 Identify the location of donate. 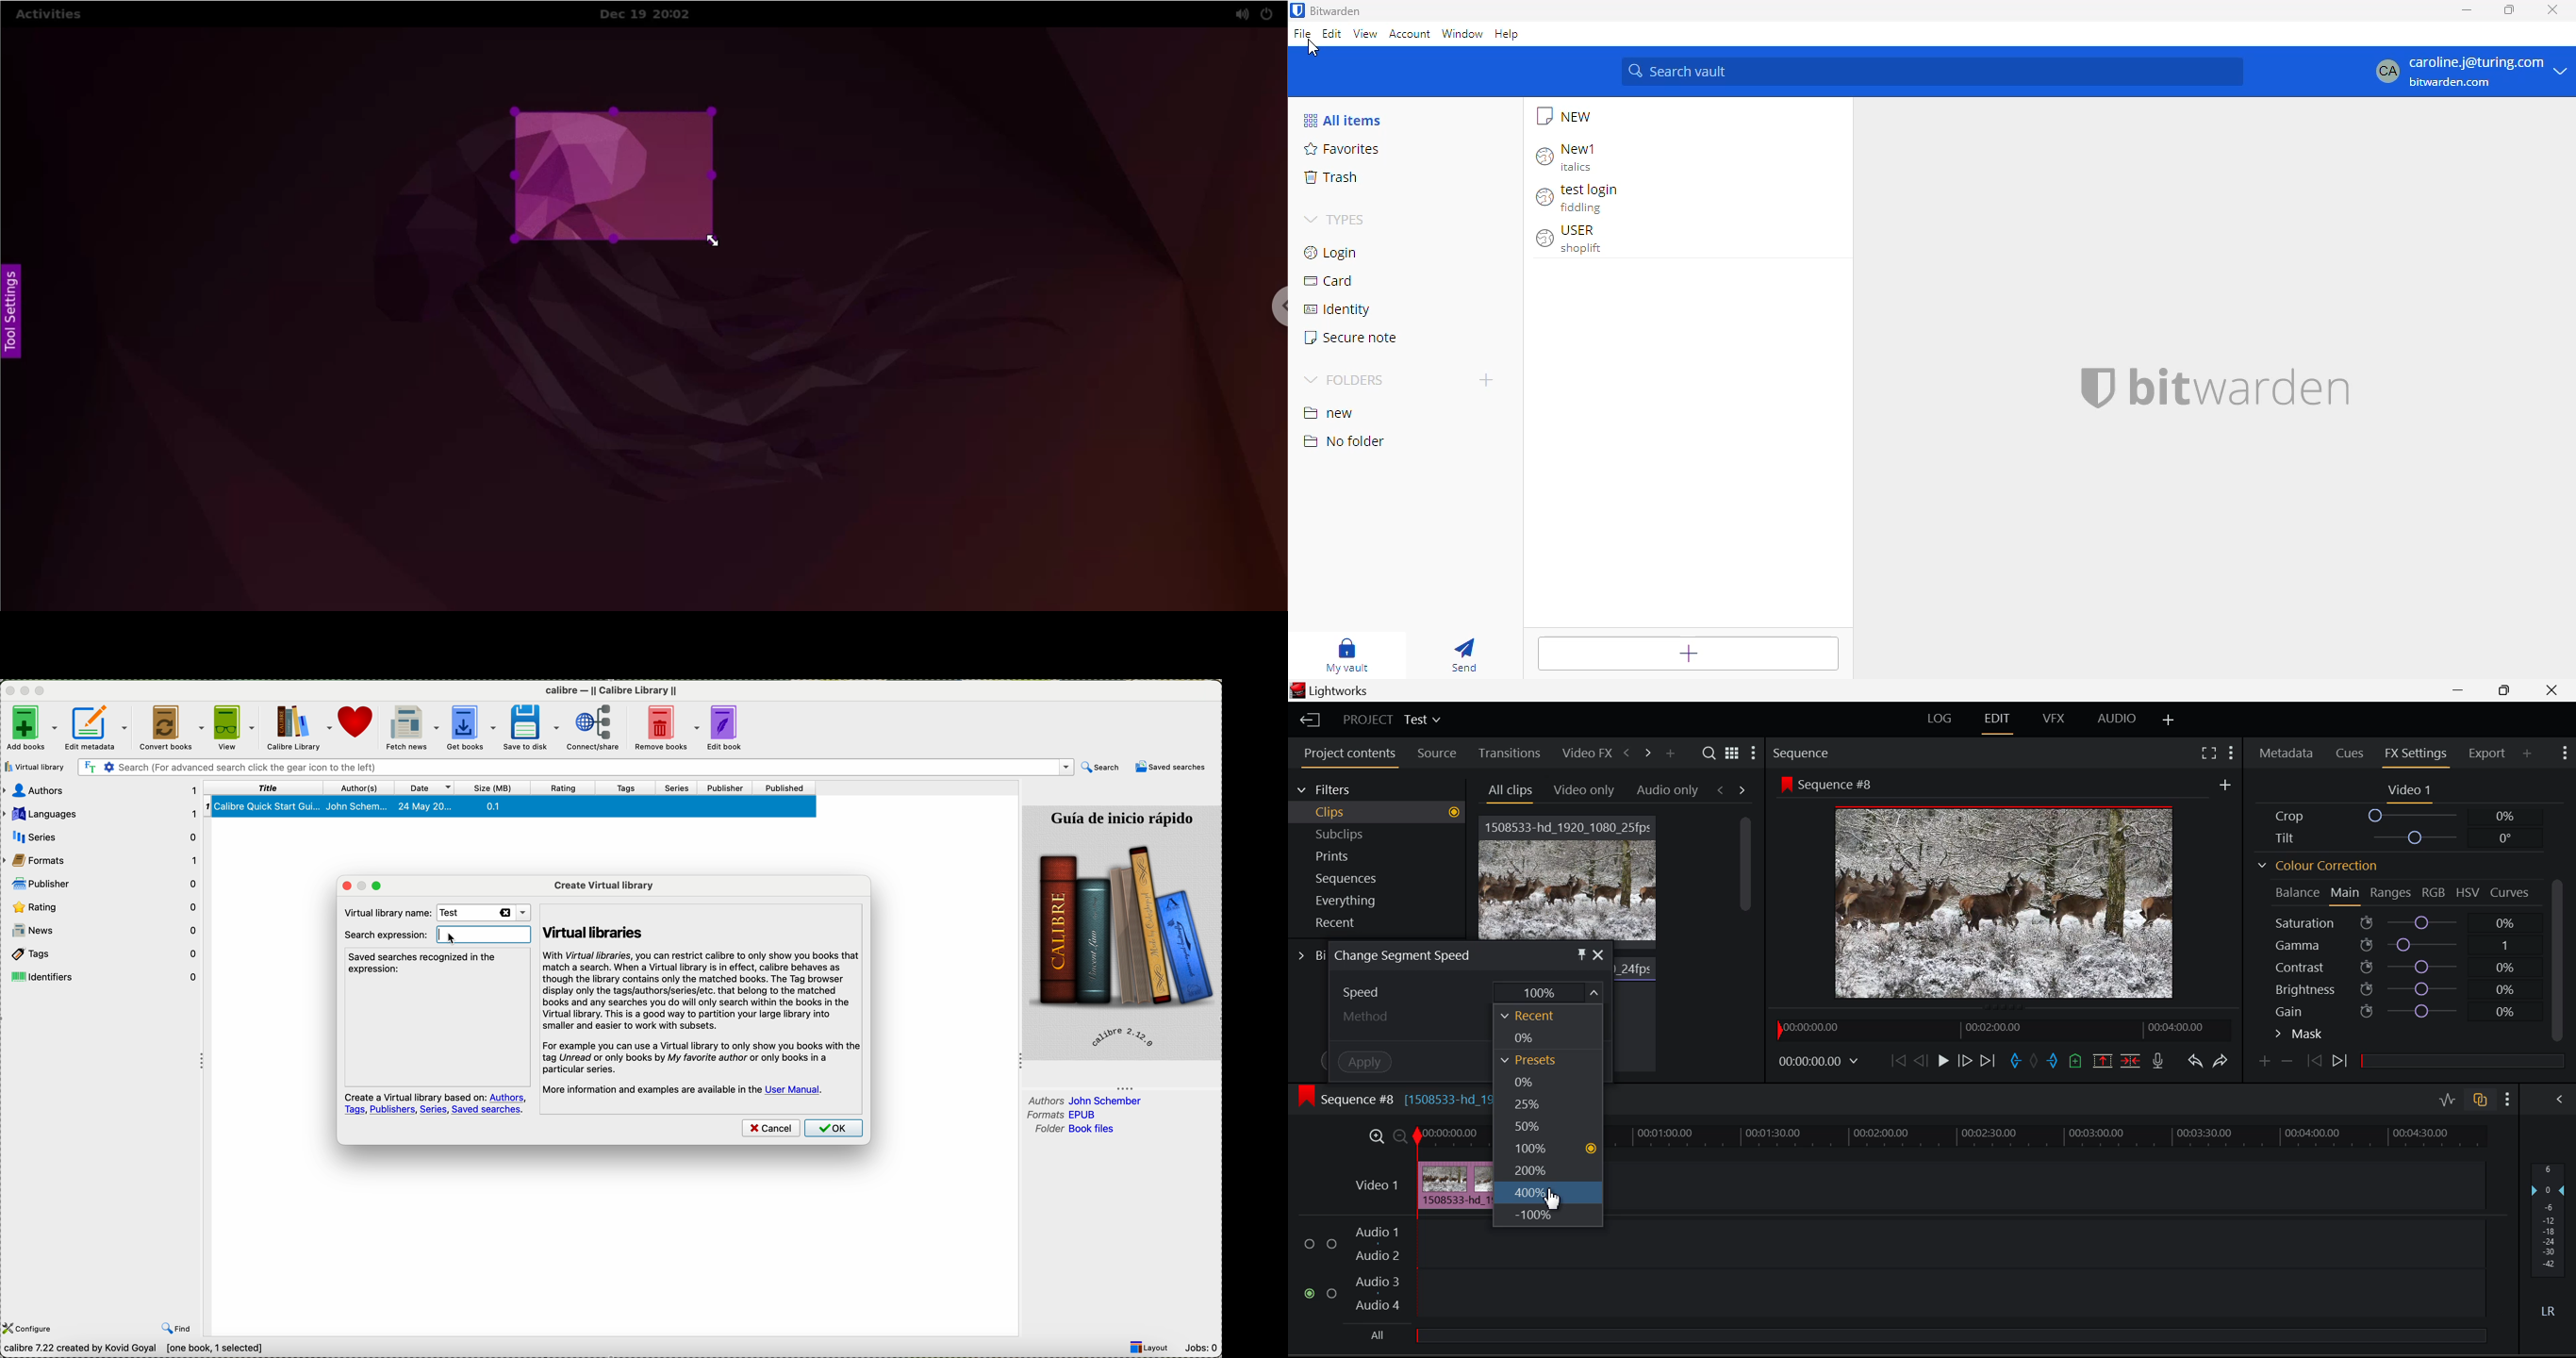
(358, 728).